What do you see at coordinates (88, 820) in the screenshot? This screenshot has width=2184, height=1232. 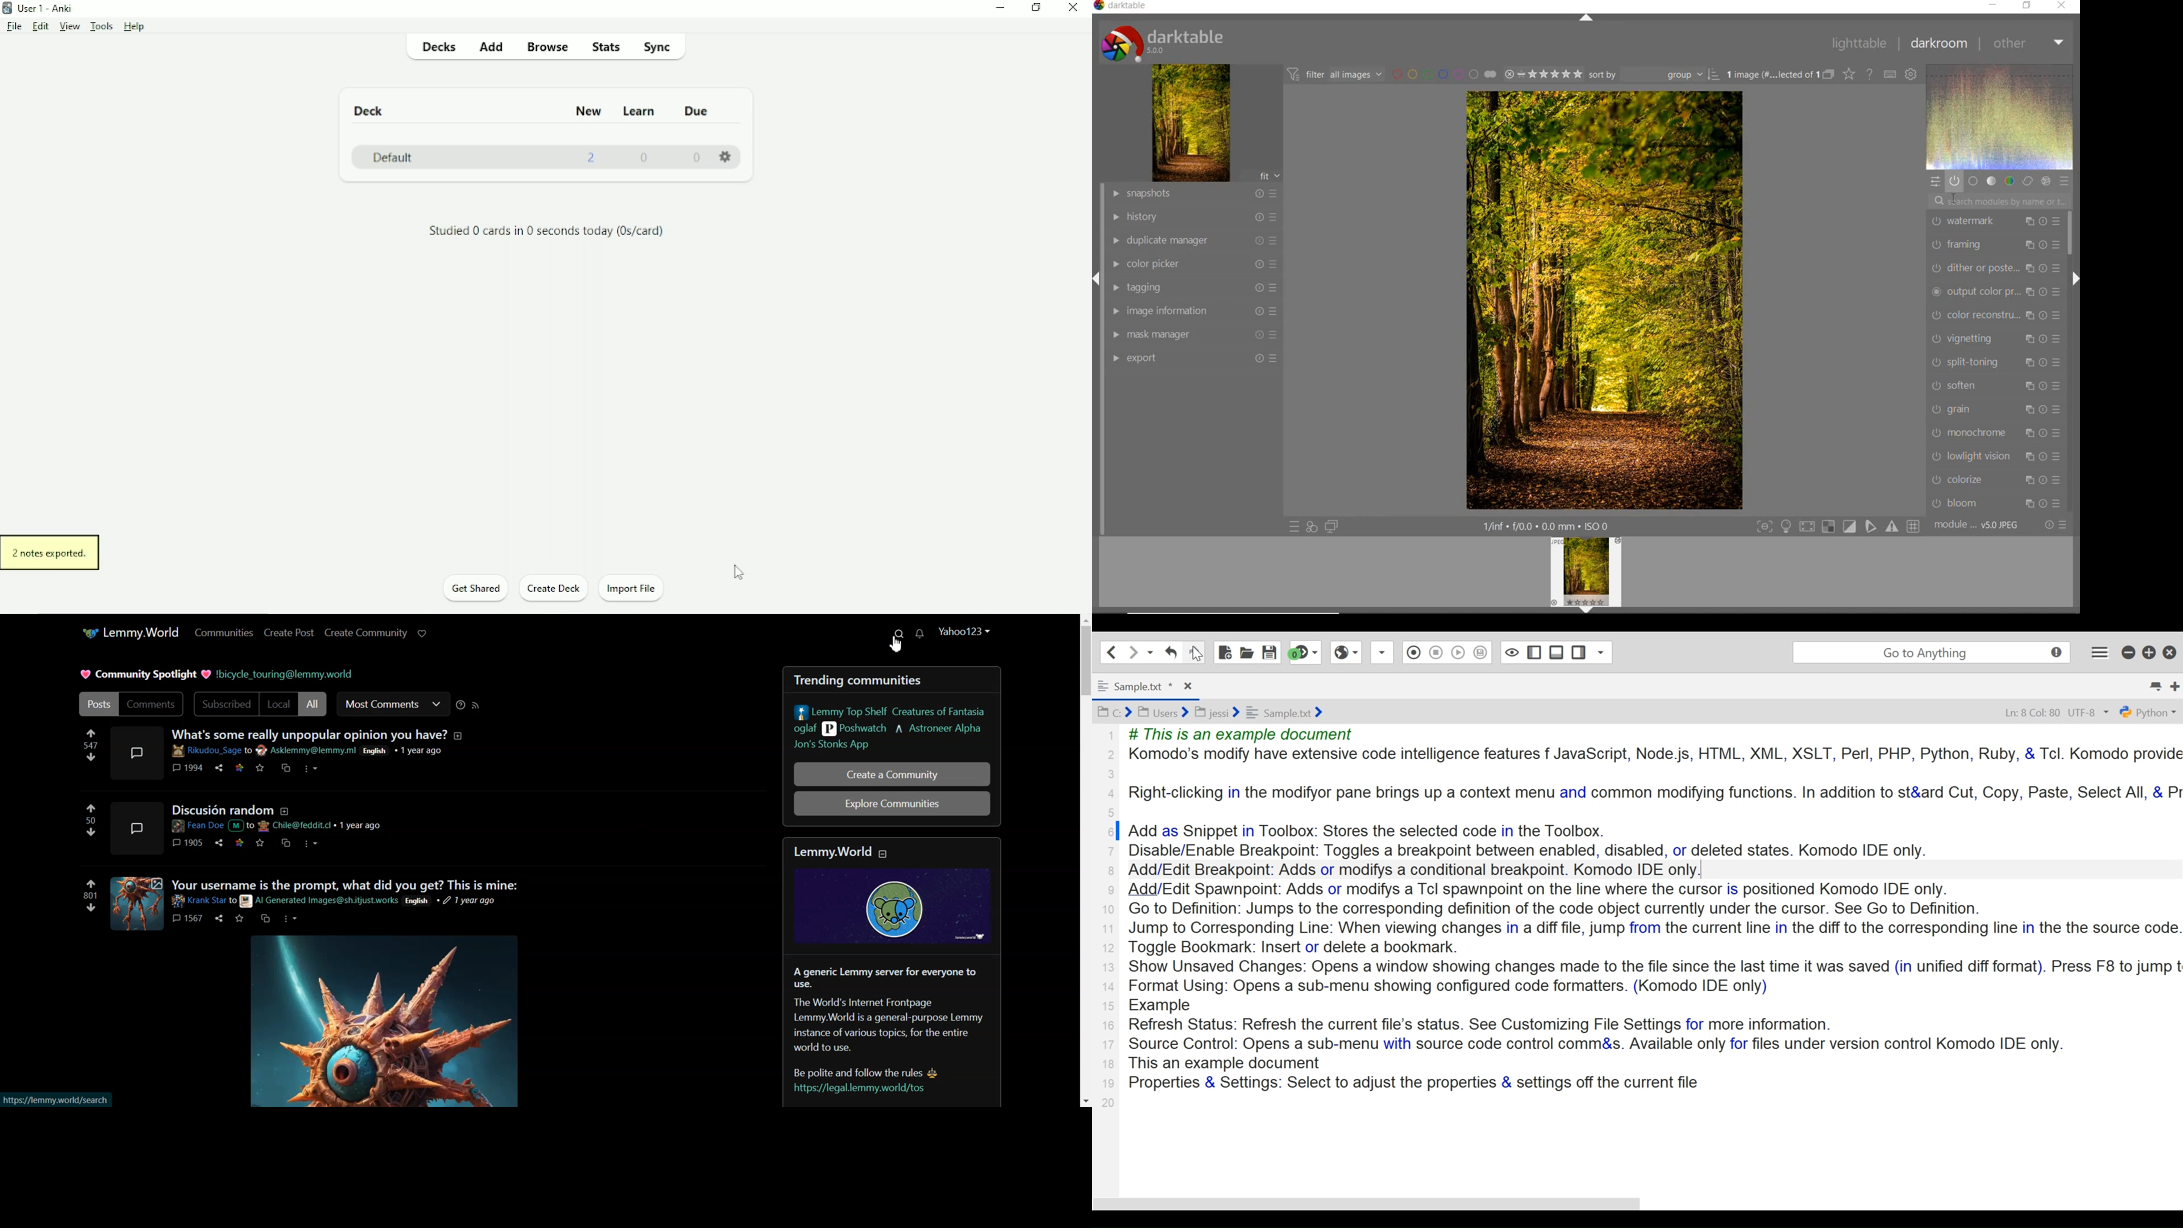 I see `50` at bounding box center [88, 820].